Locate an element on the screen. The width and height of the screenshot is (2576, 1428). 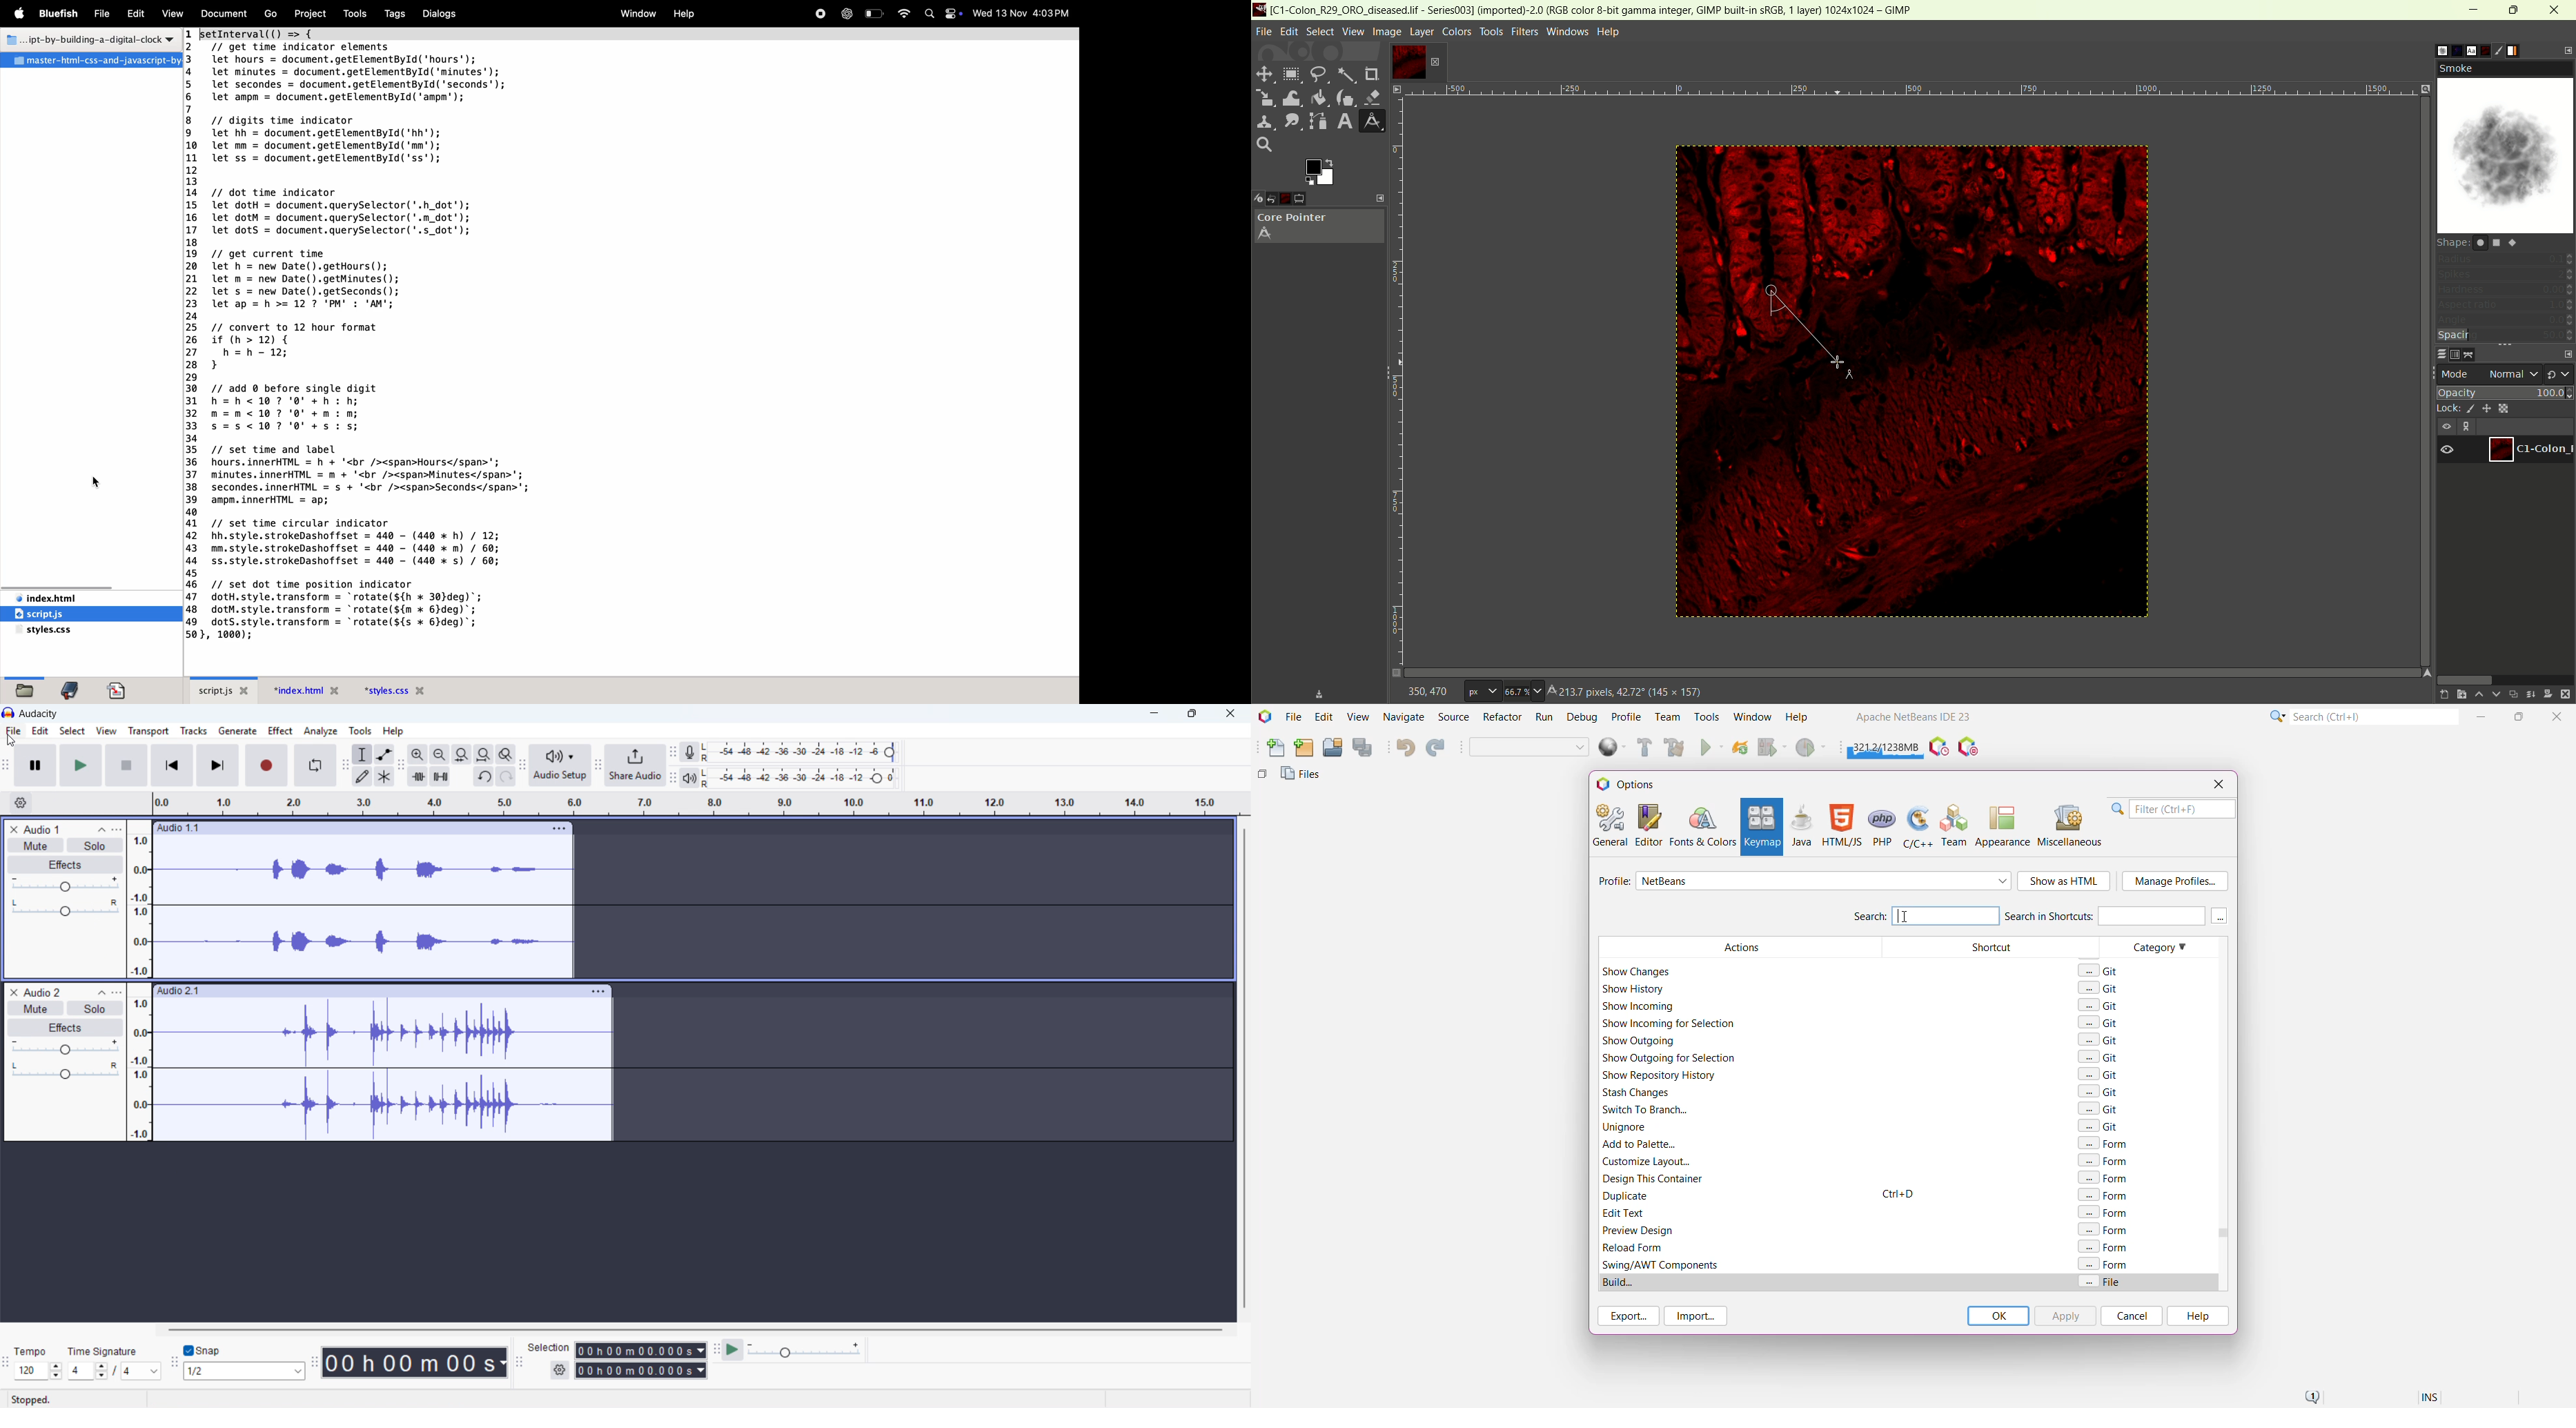
View  is located at coordinates (106, 731).